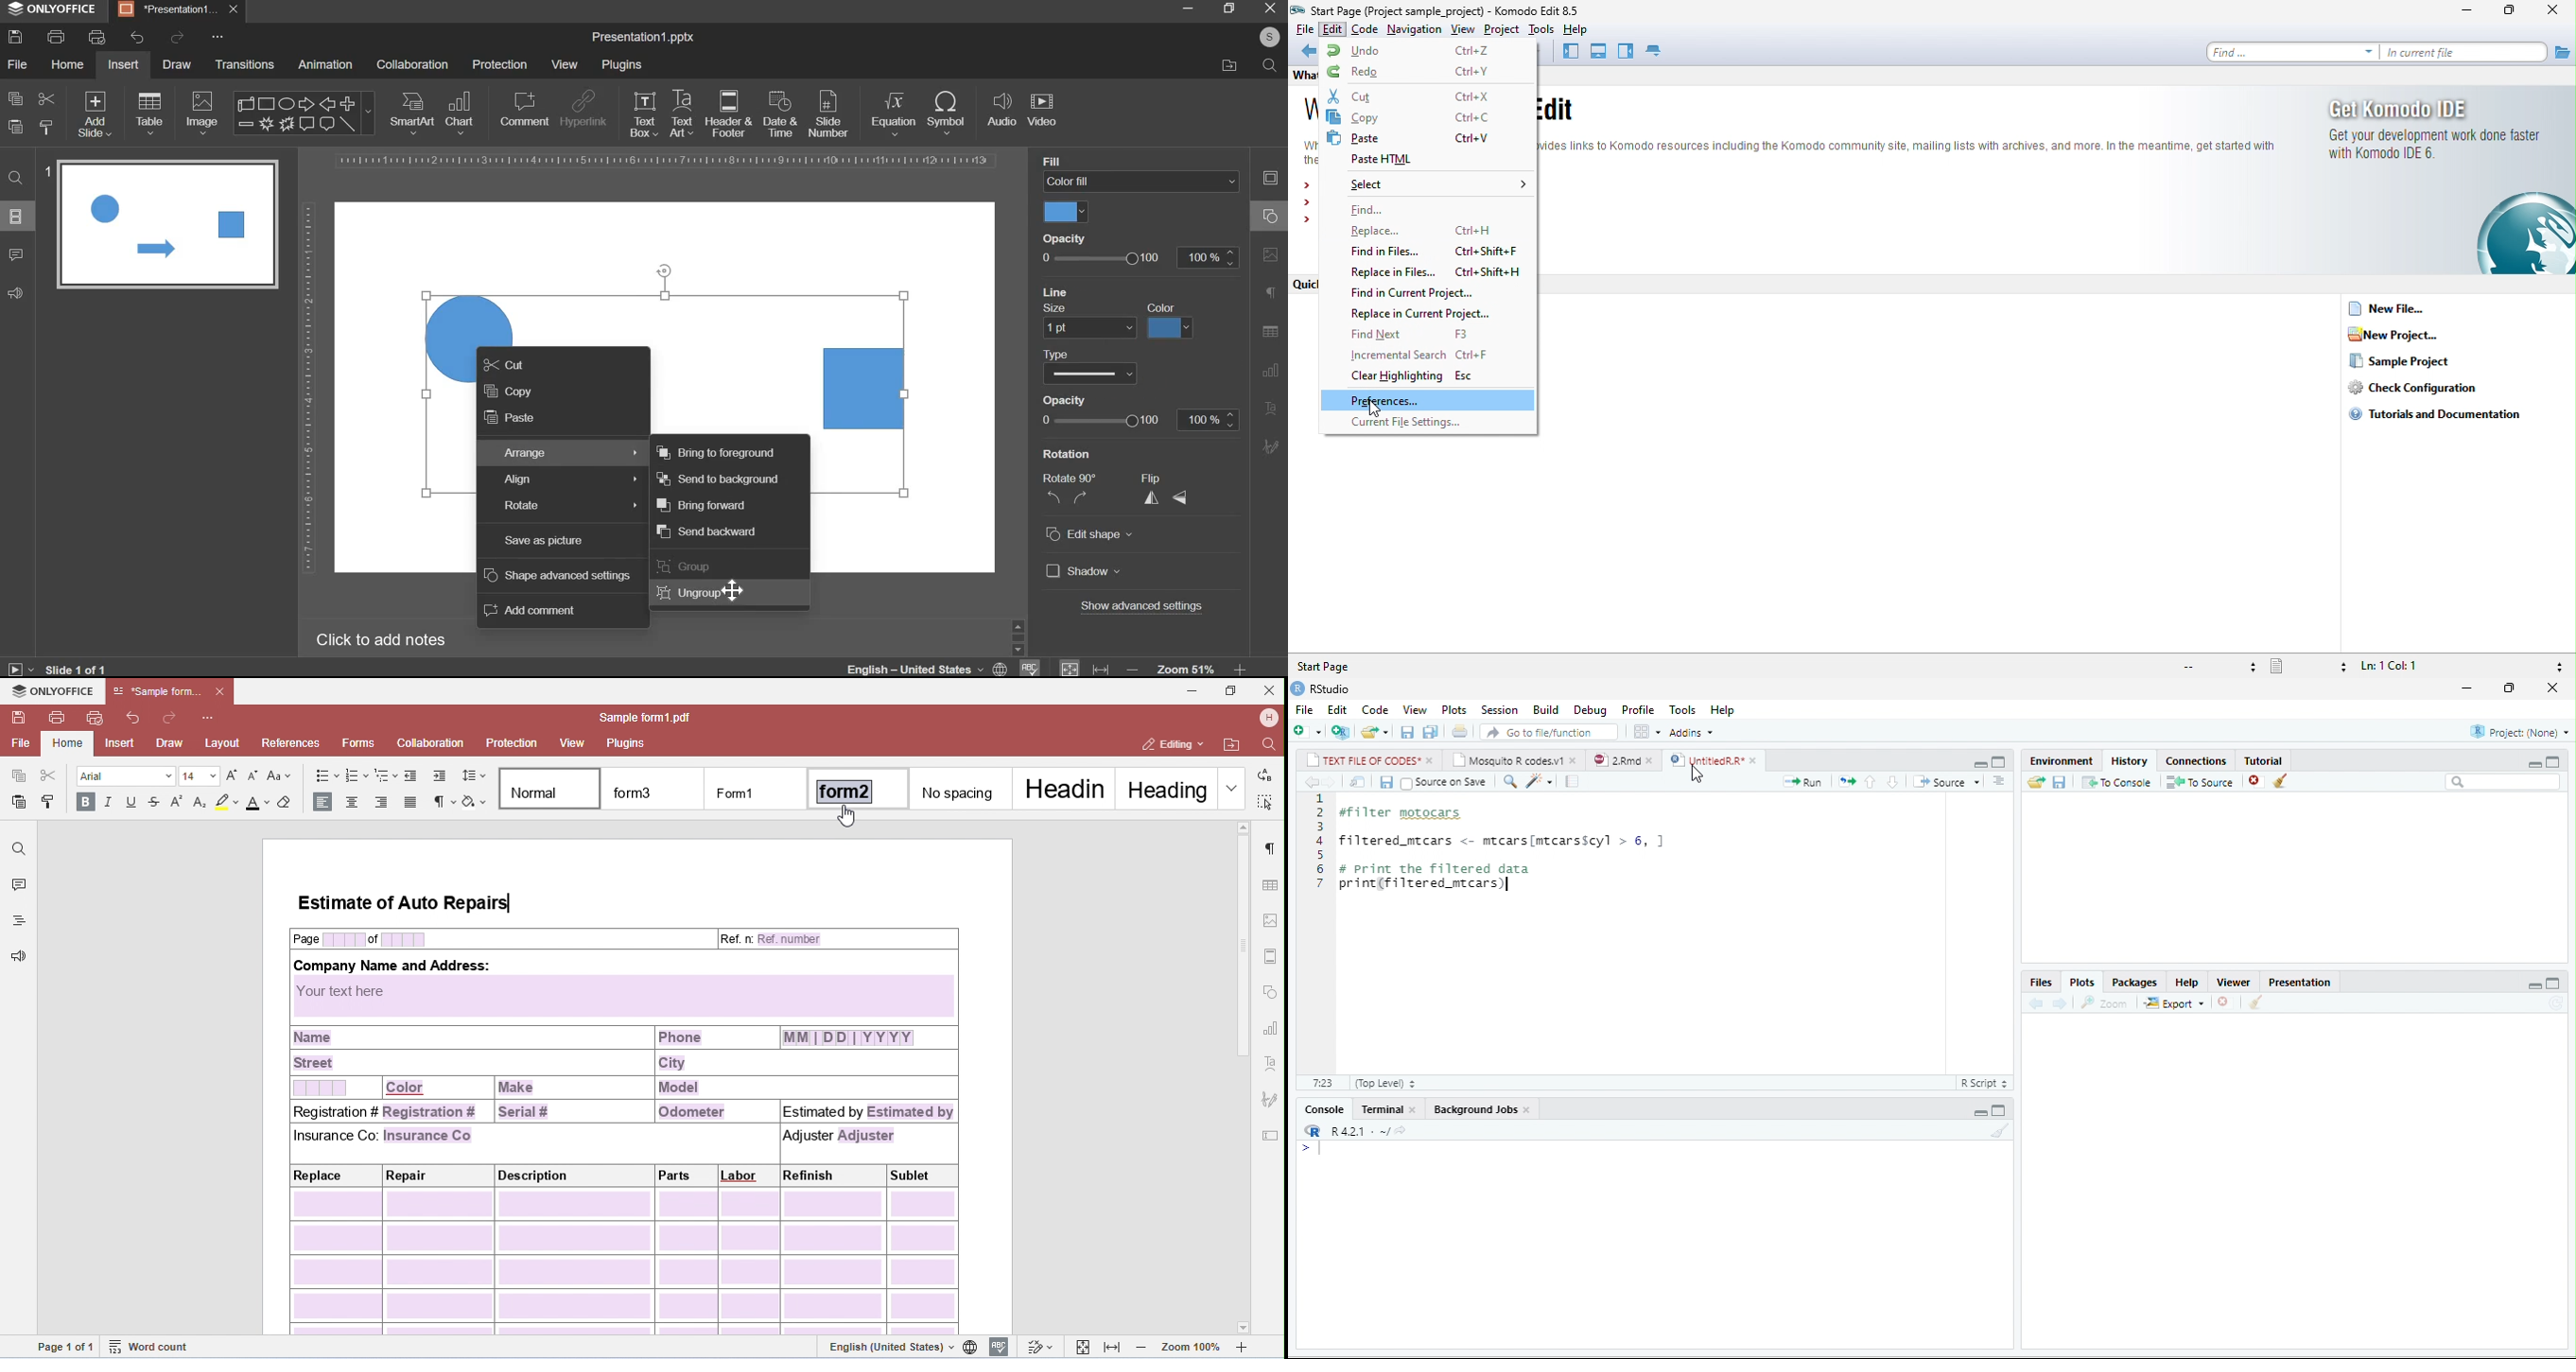  What do you see at coordinates (570, 506) in the screenshot?
I see `rotate` at bounding box center [570, 506].